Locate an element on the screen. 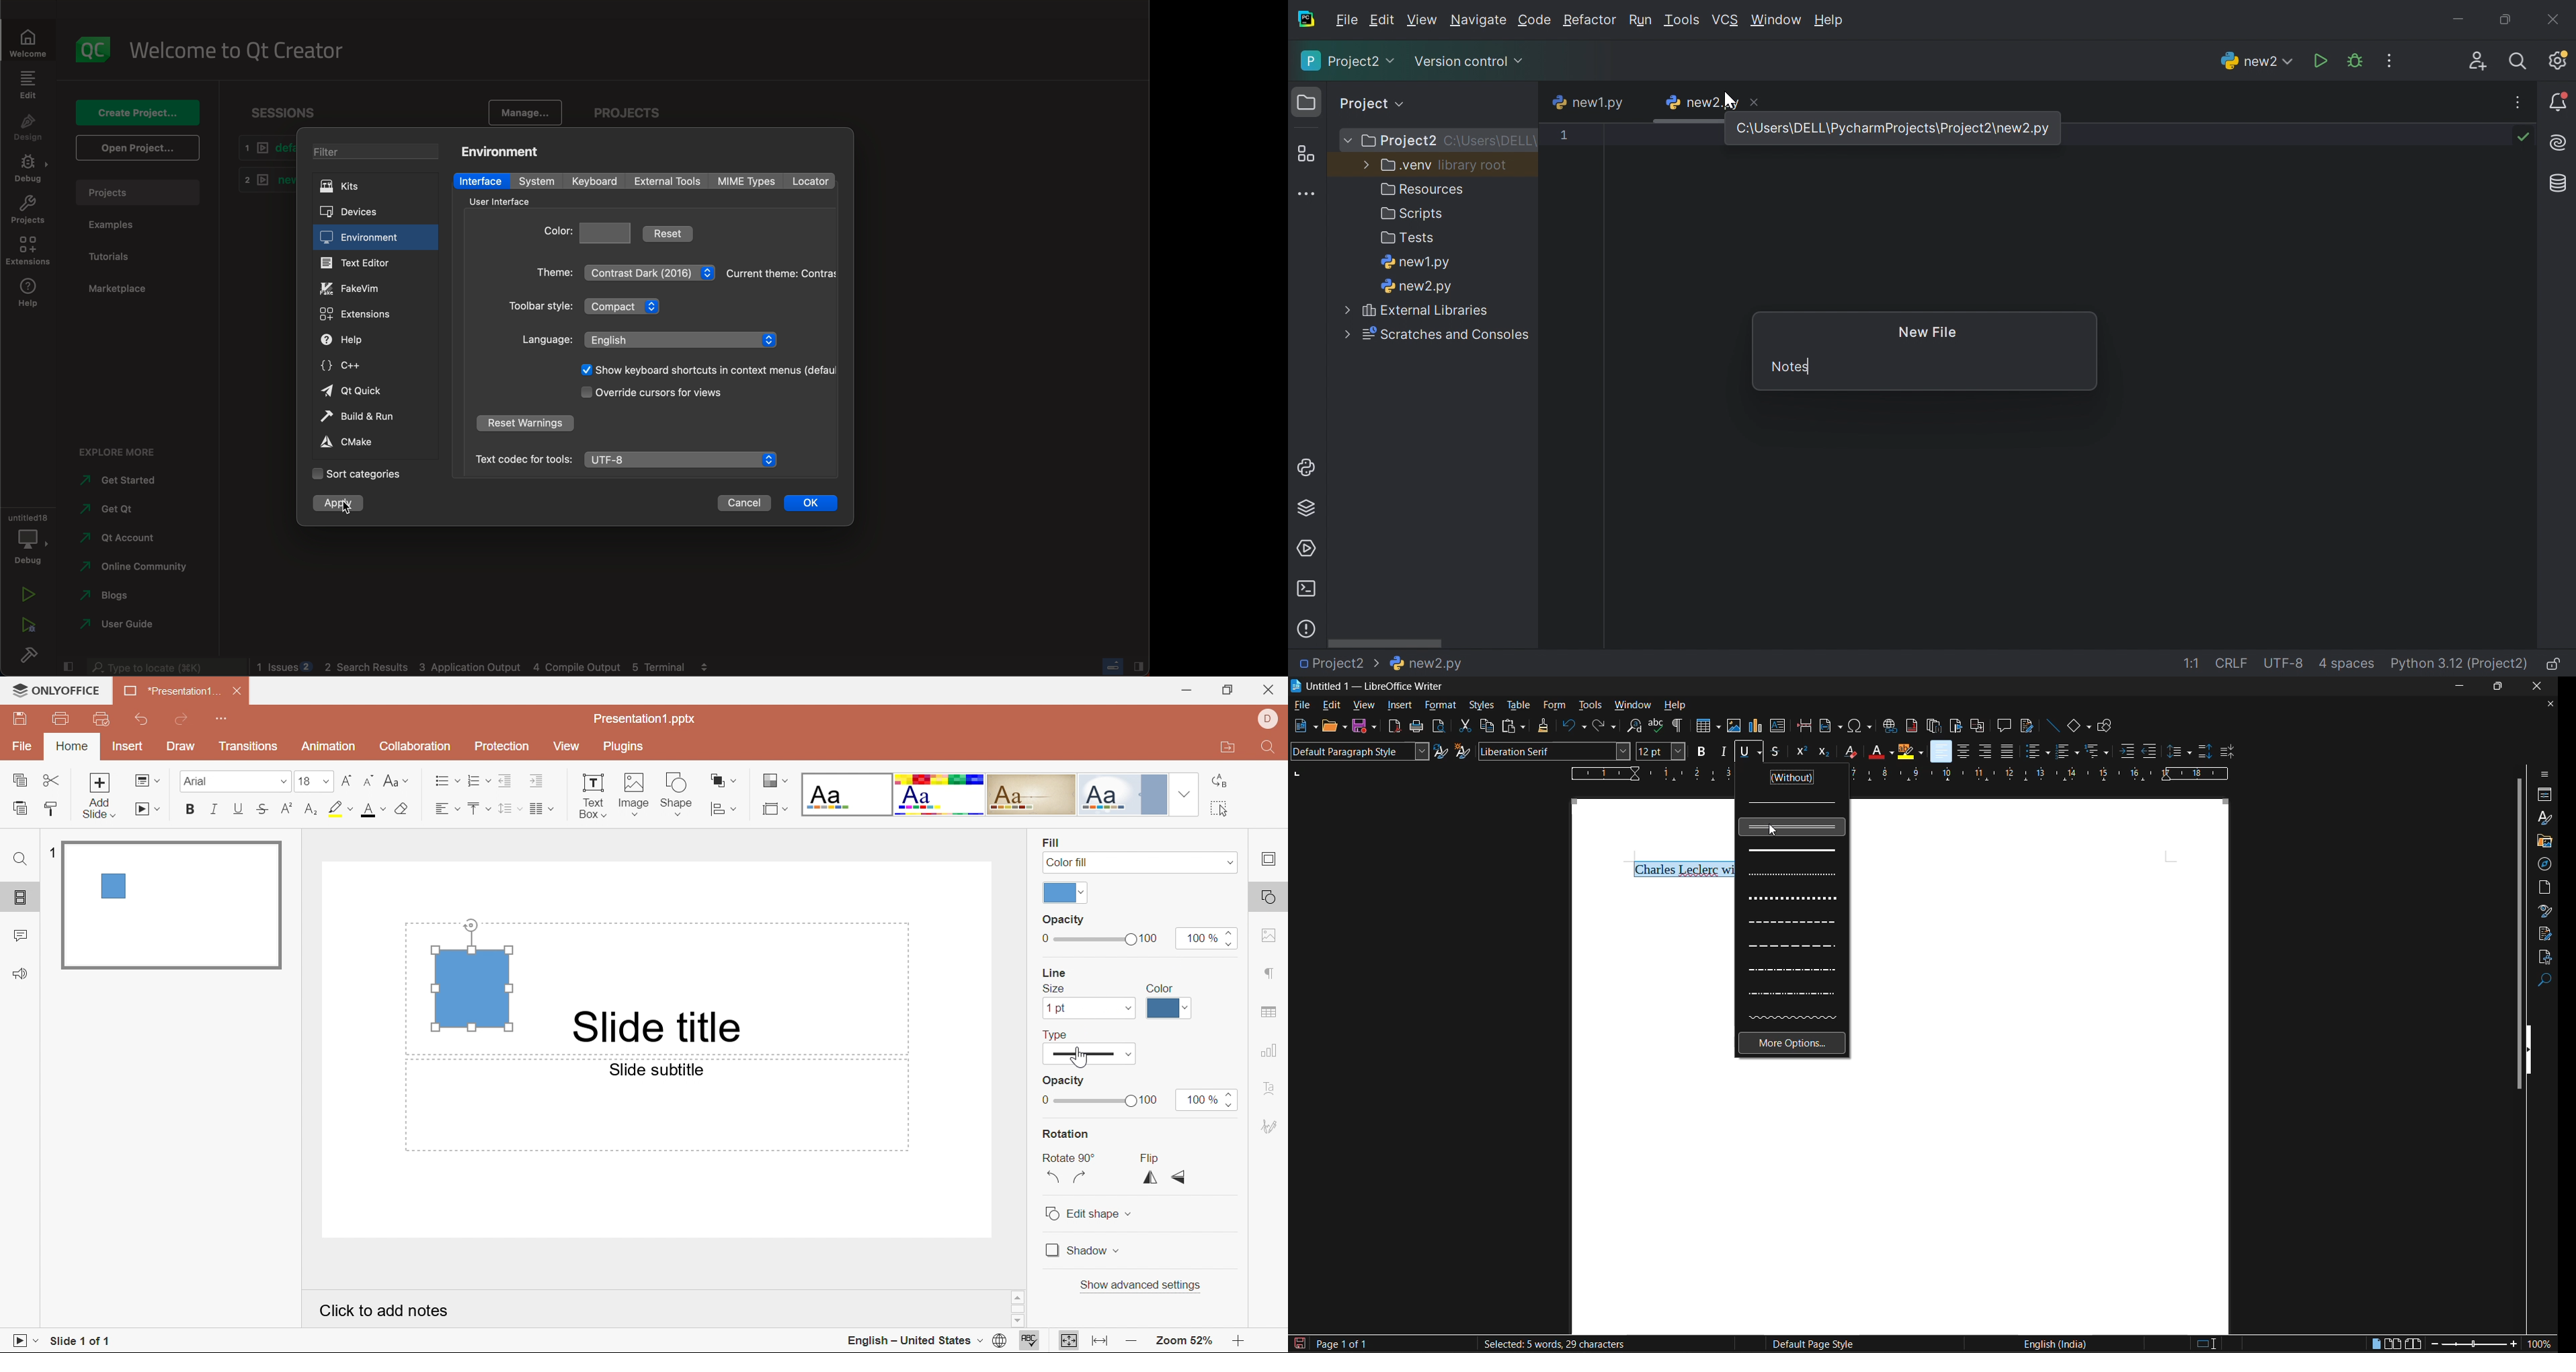 Image resolution: width=2576 pixels, height=1372 pixels. cut is located at coordinates (1465, 725).